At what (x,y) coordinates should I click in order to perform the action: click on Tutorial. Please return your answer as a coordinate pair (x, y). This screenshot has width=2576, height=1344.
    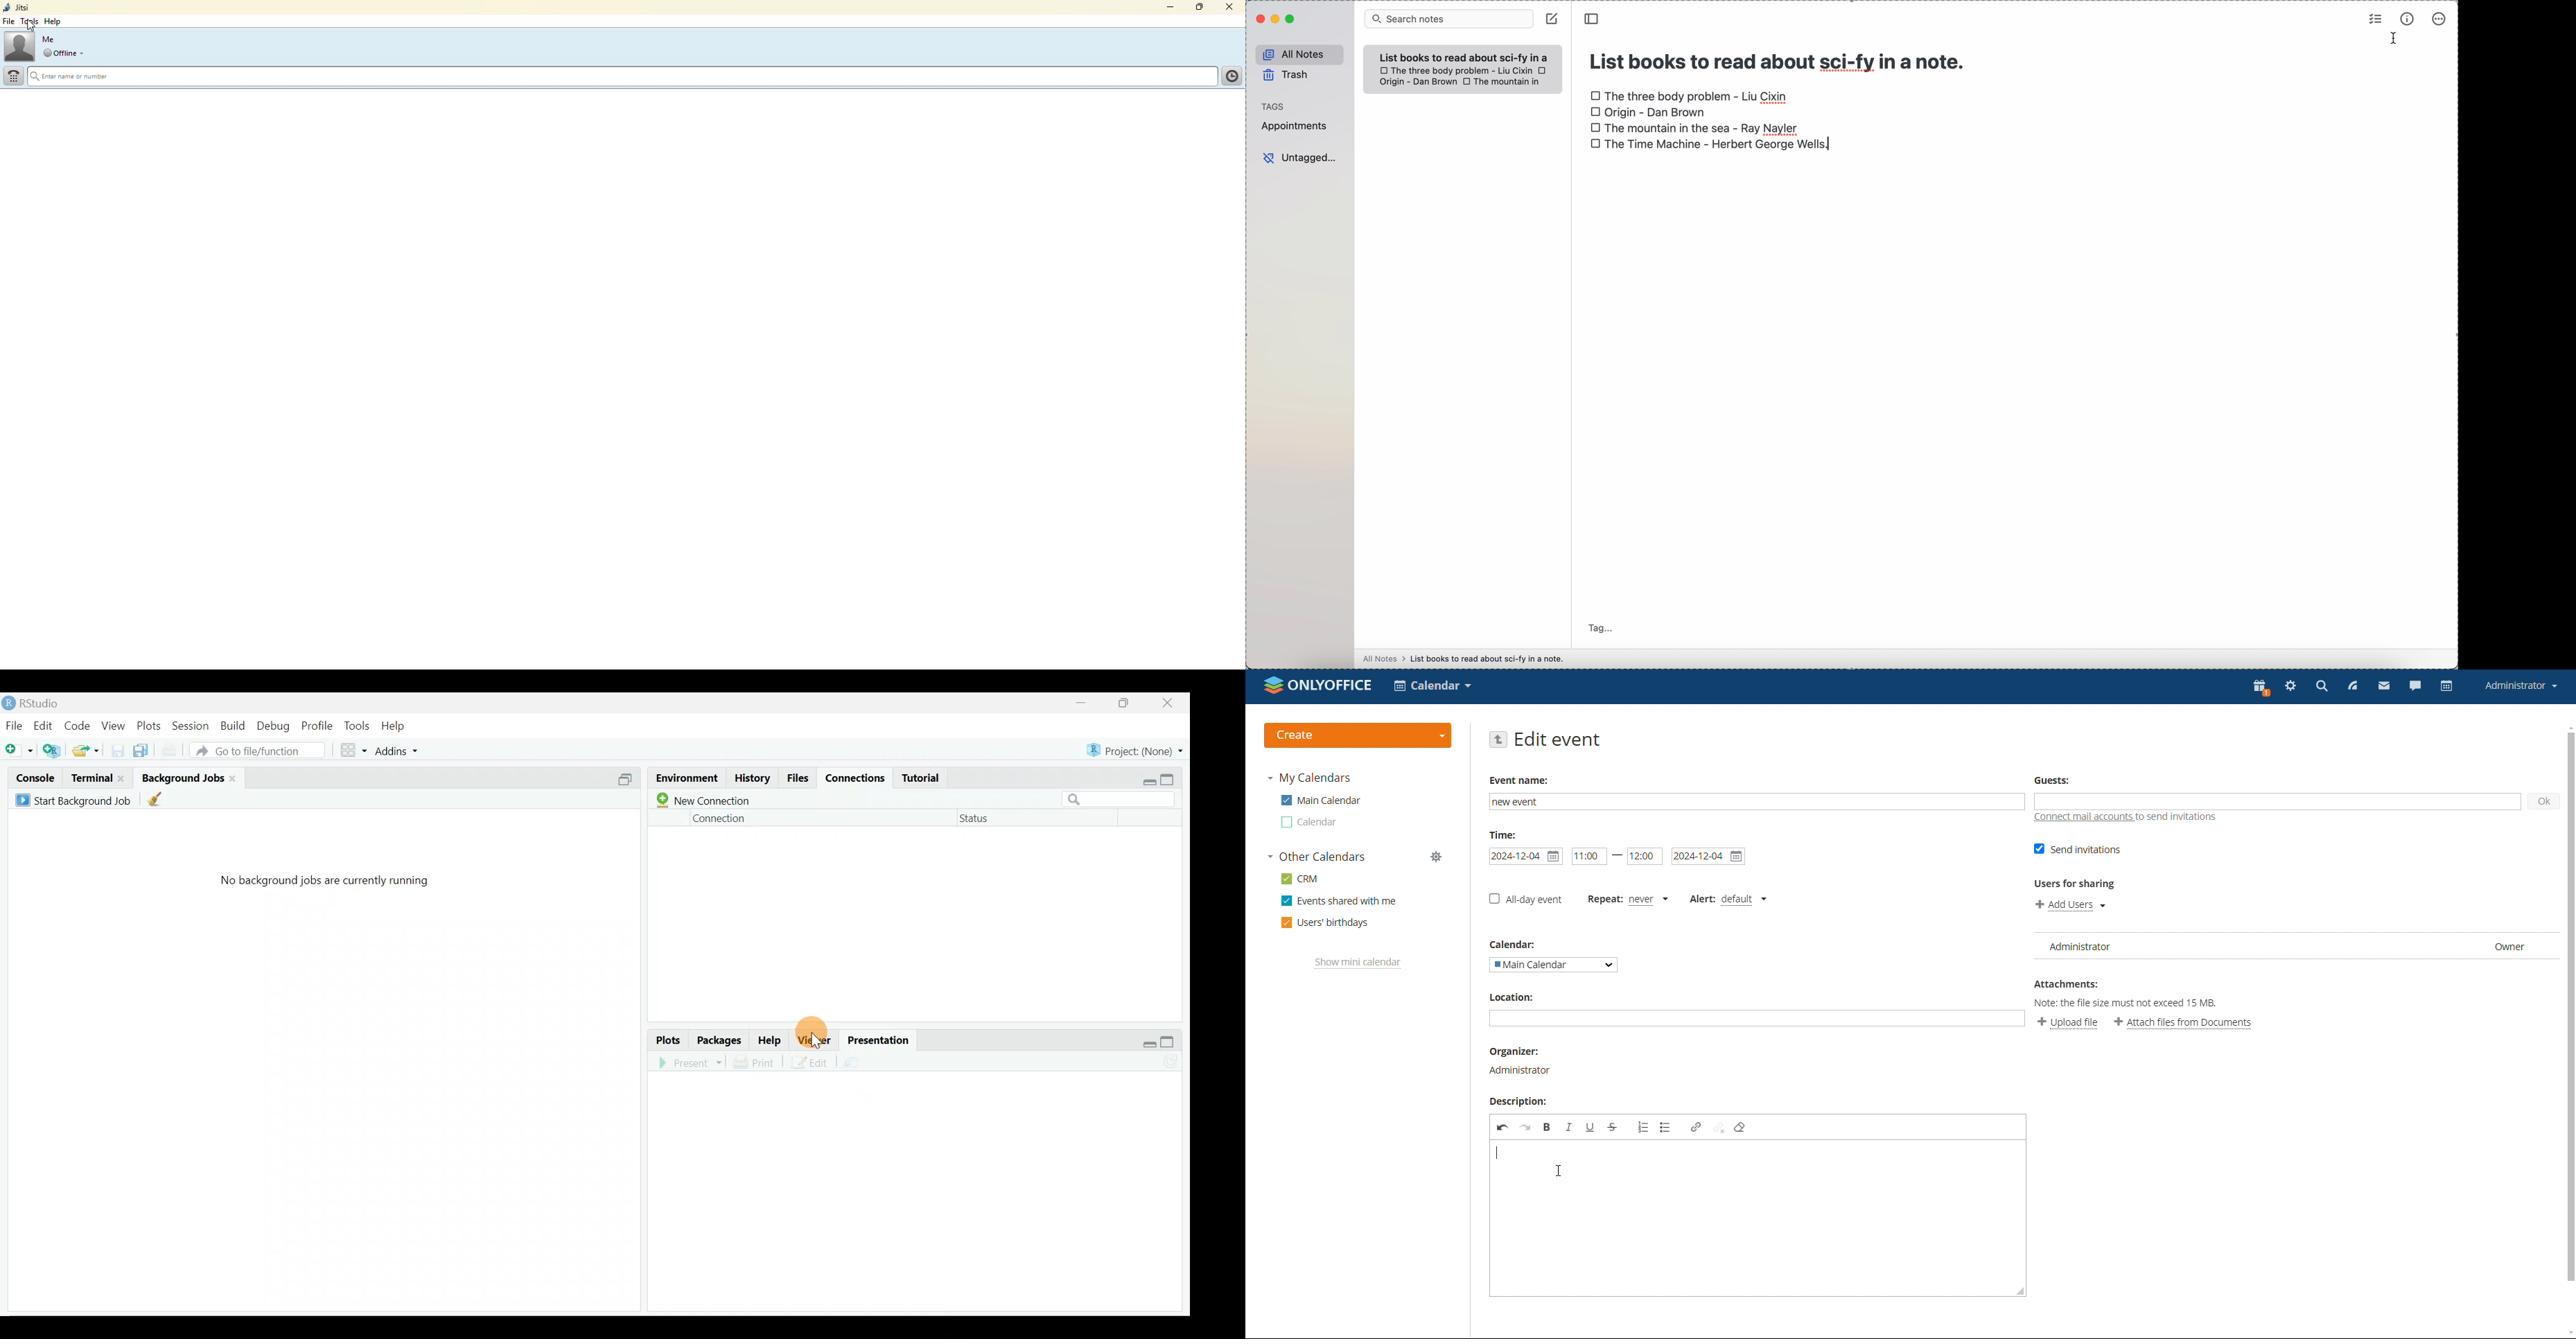
    Looking at the image, I should click on (925, 777).